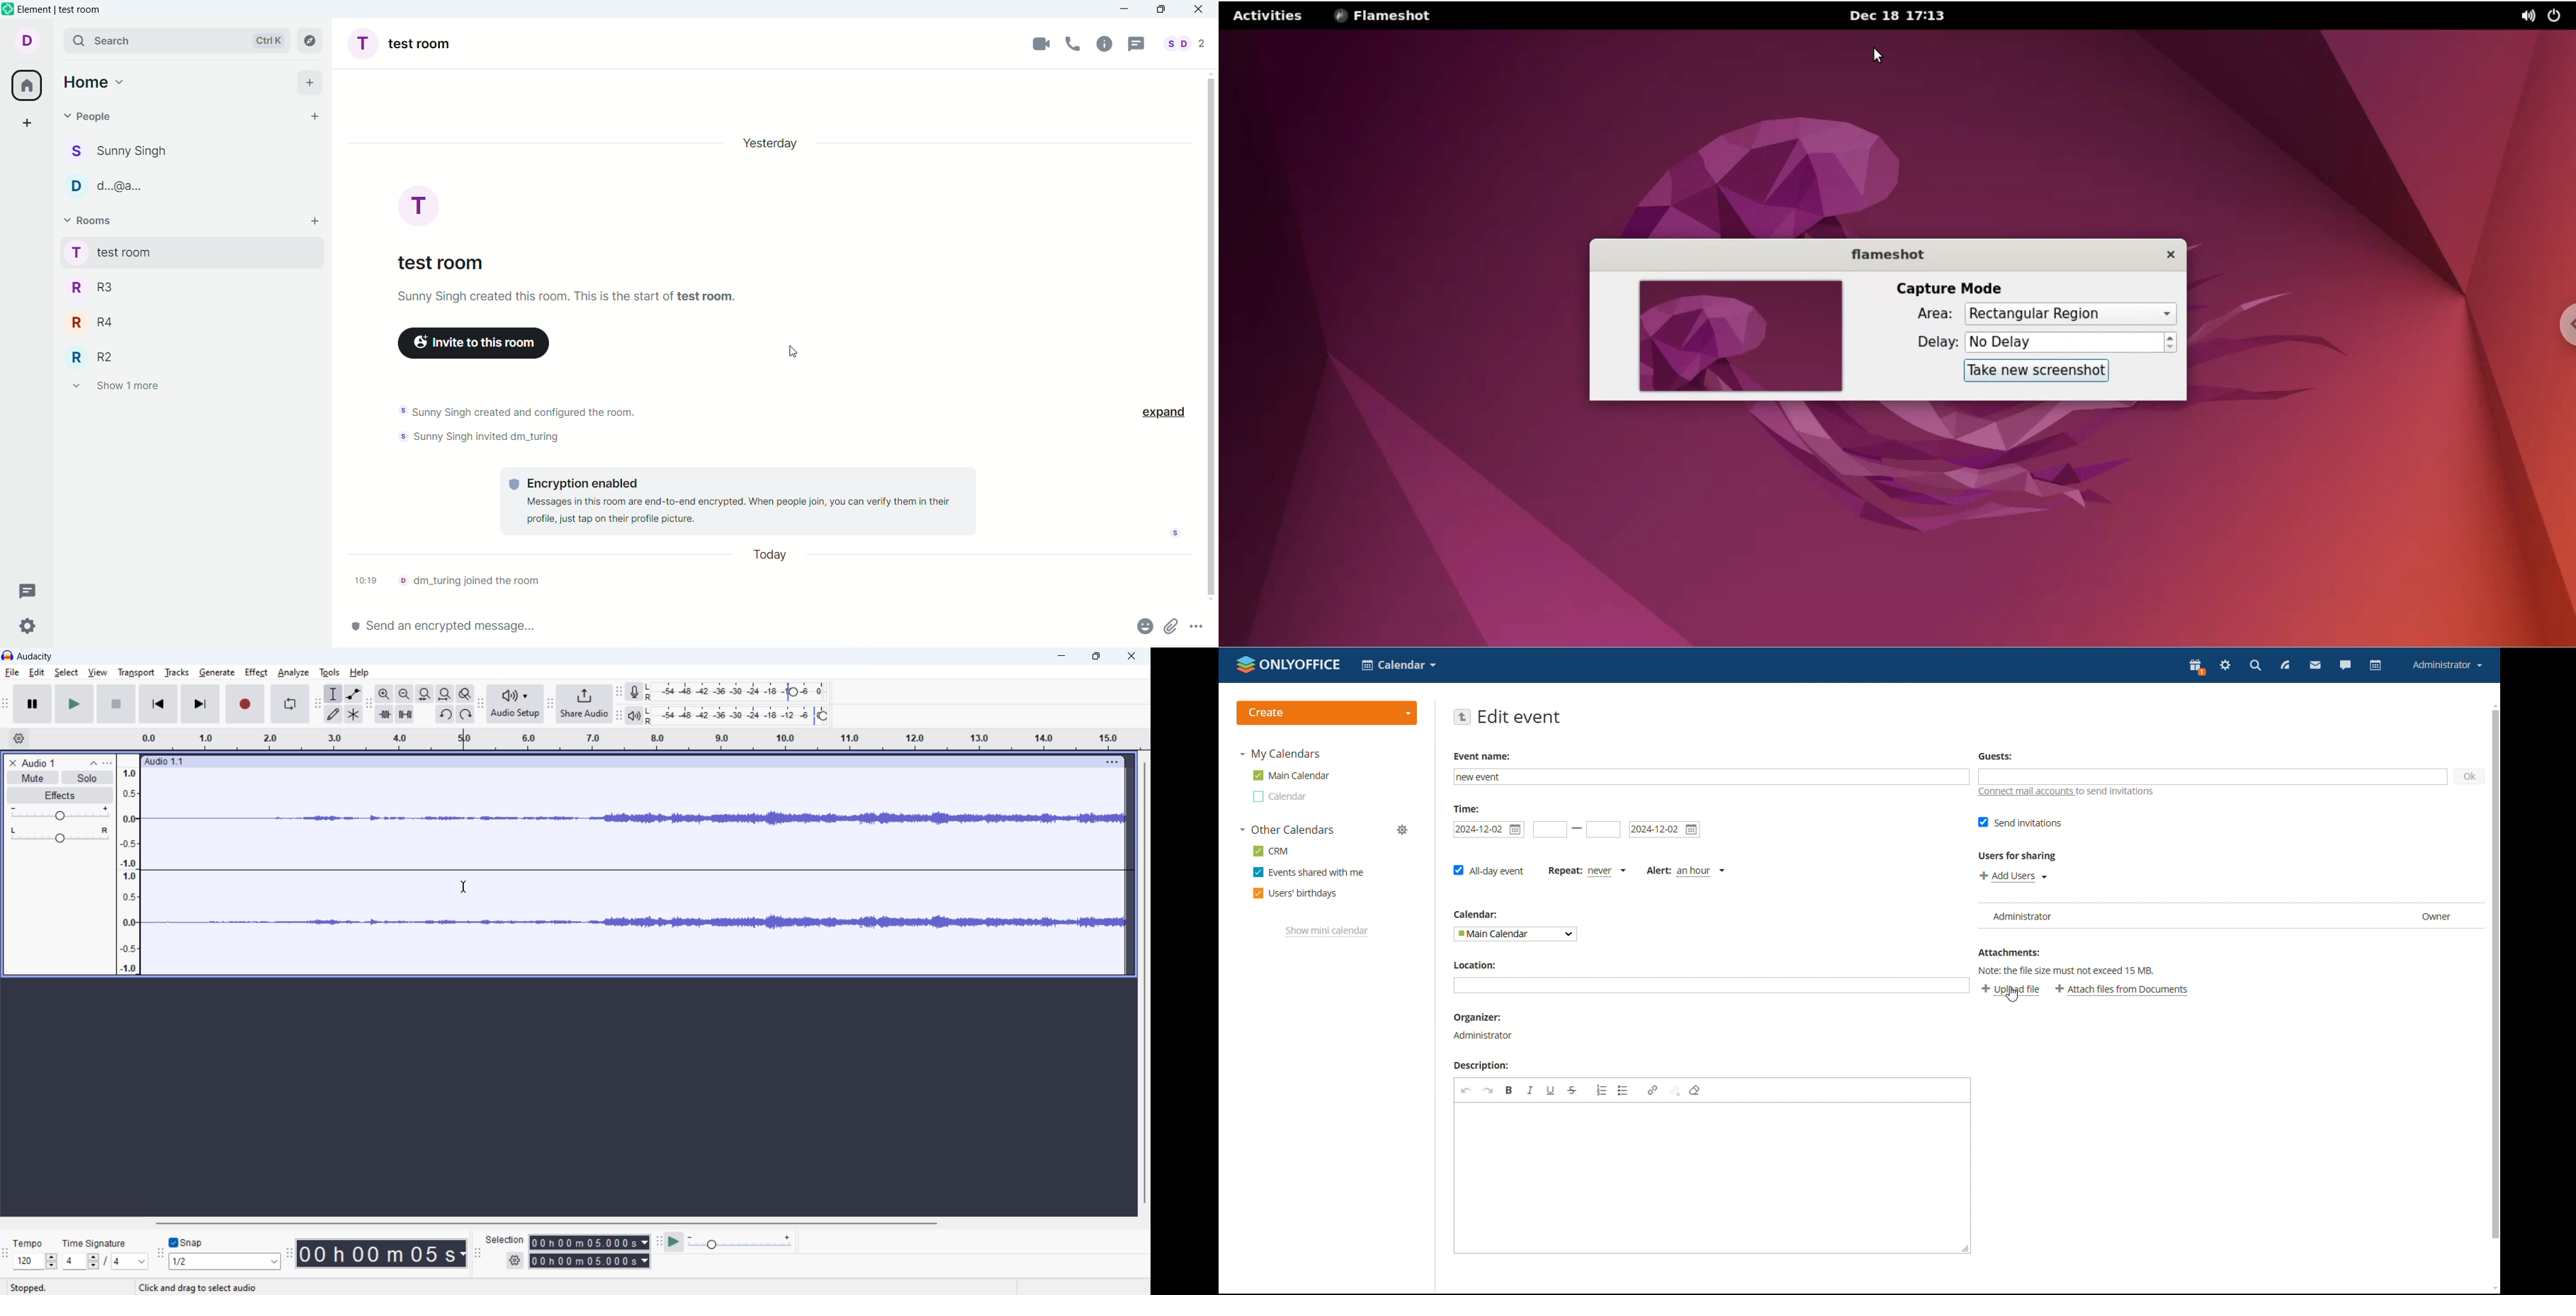 This screenshot has width=2576, height=1316. Describe the element at coordinates (634, 688) in the screenshot. I see `` at that location.